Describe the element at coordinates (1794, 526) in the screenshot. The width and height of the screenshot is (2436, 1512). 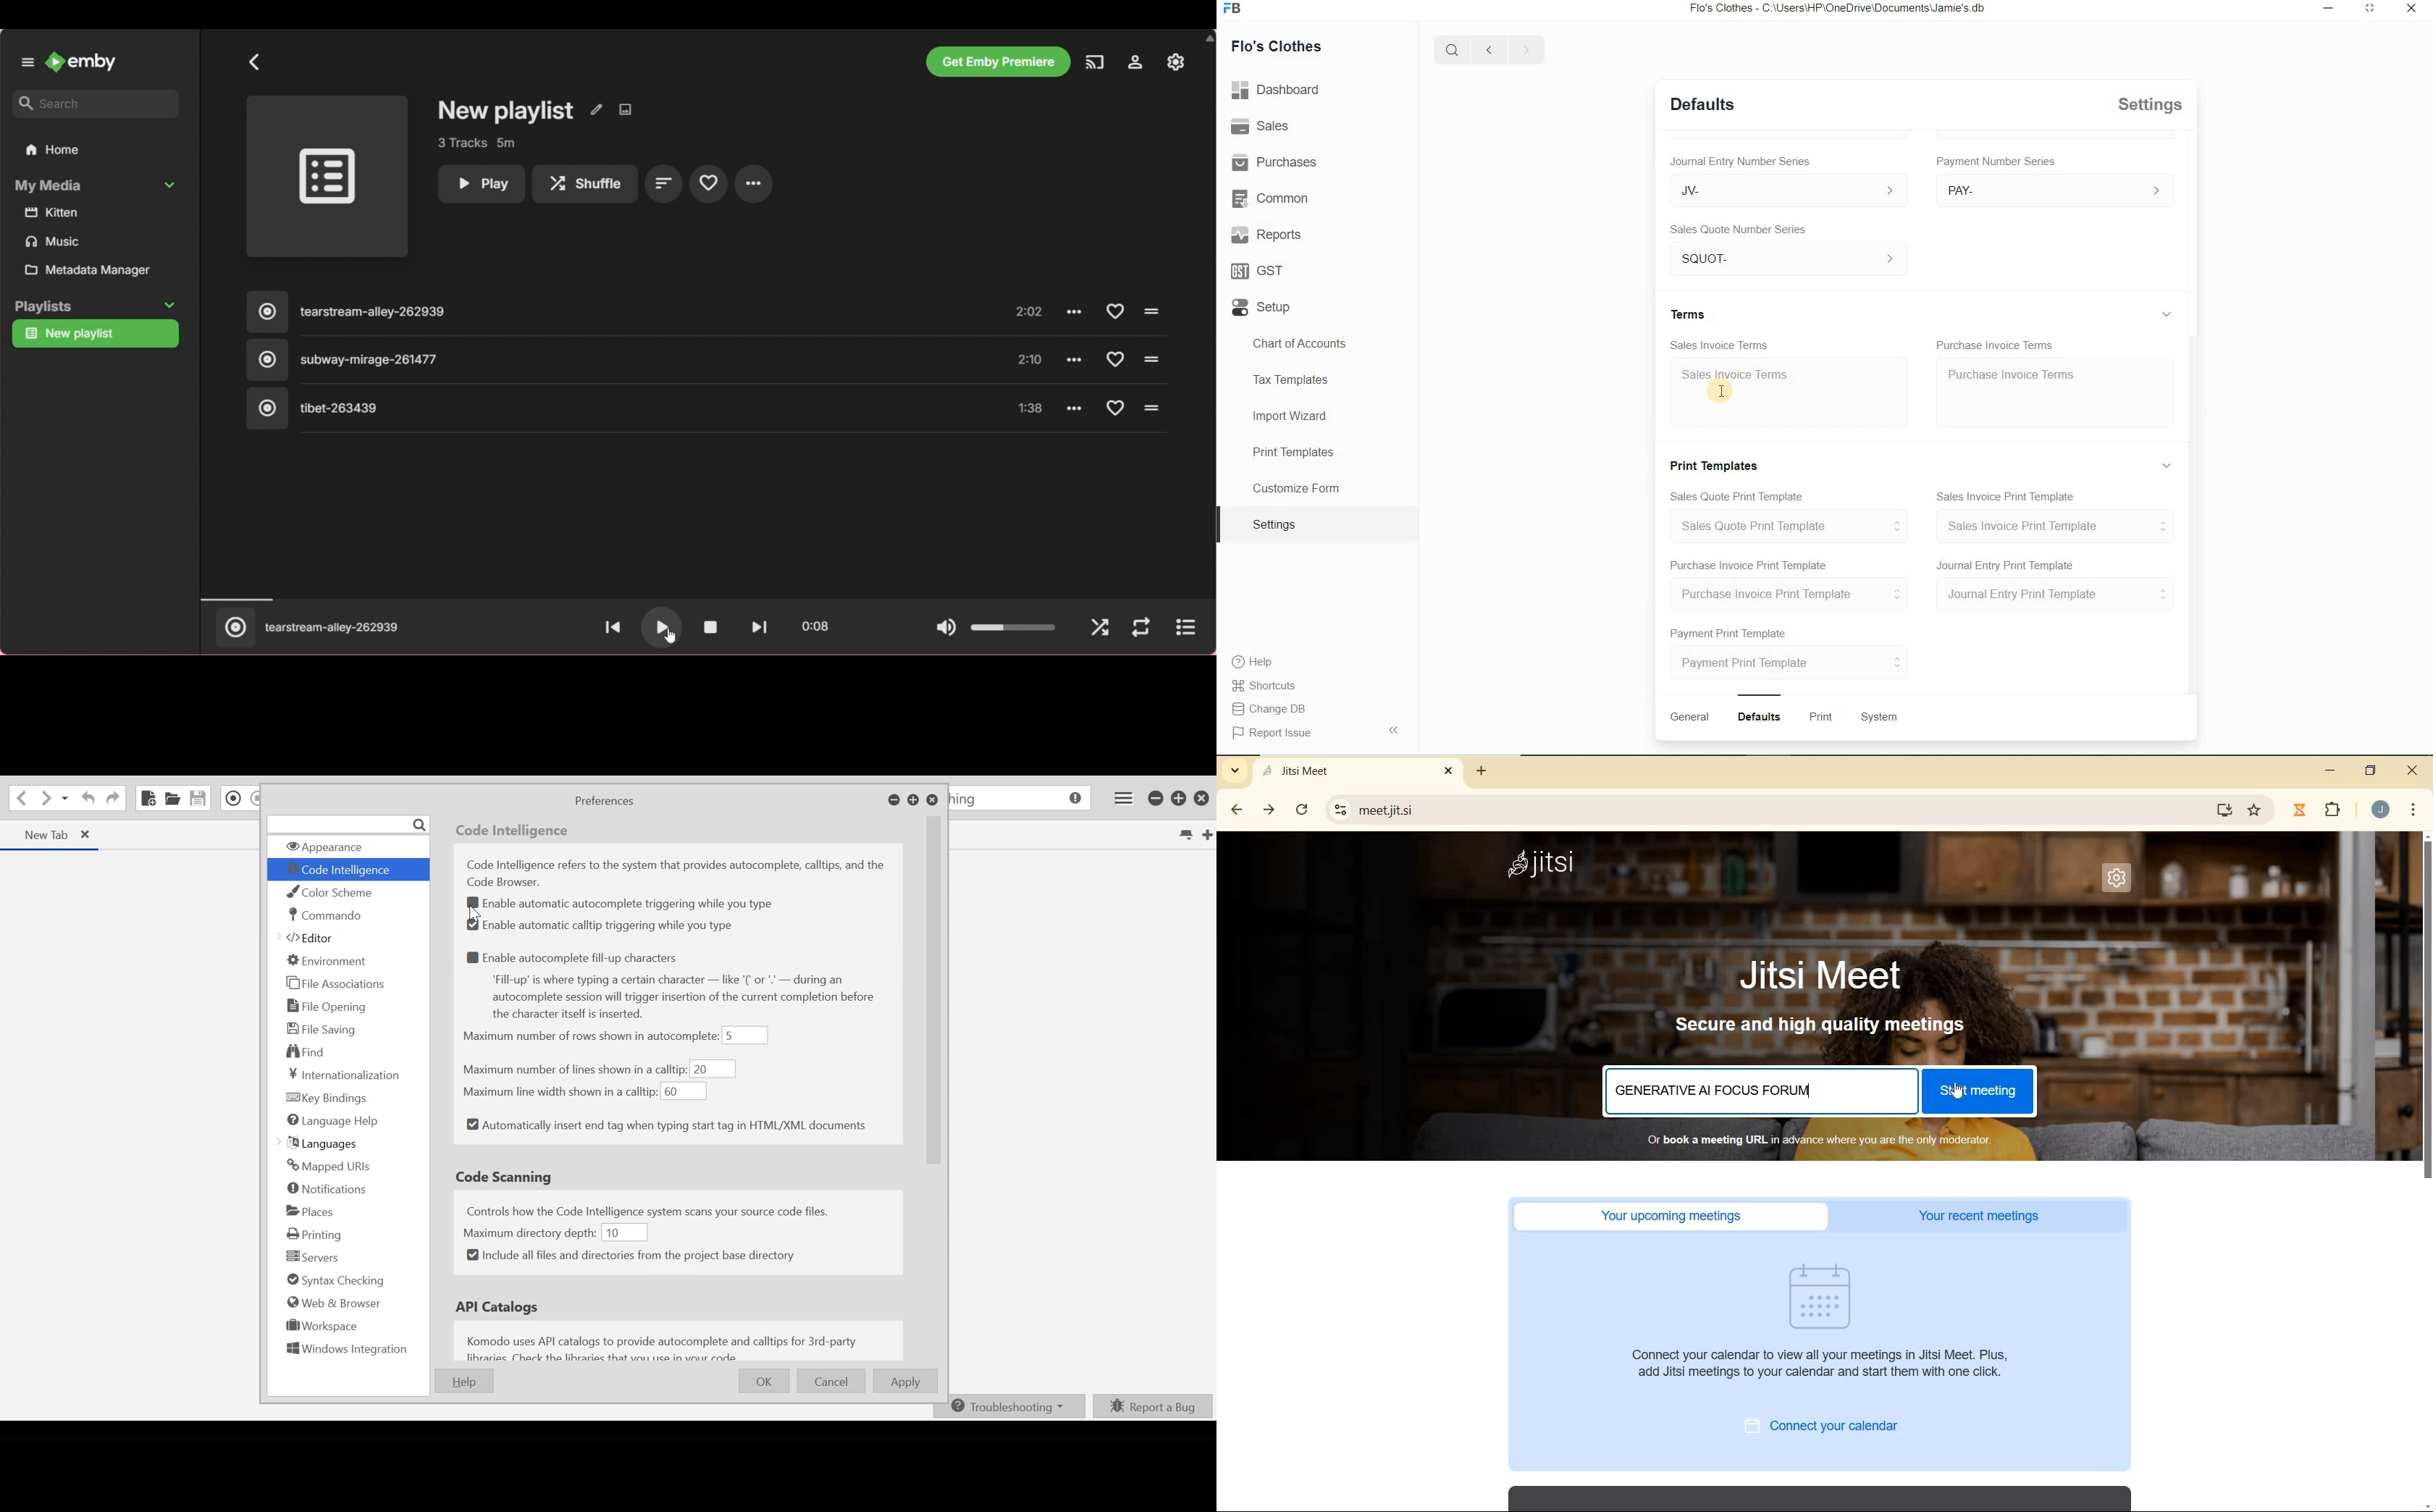
I see `Sales Quote Print Template` at that location.